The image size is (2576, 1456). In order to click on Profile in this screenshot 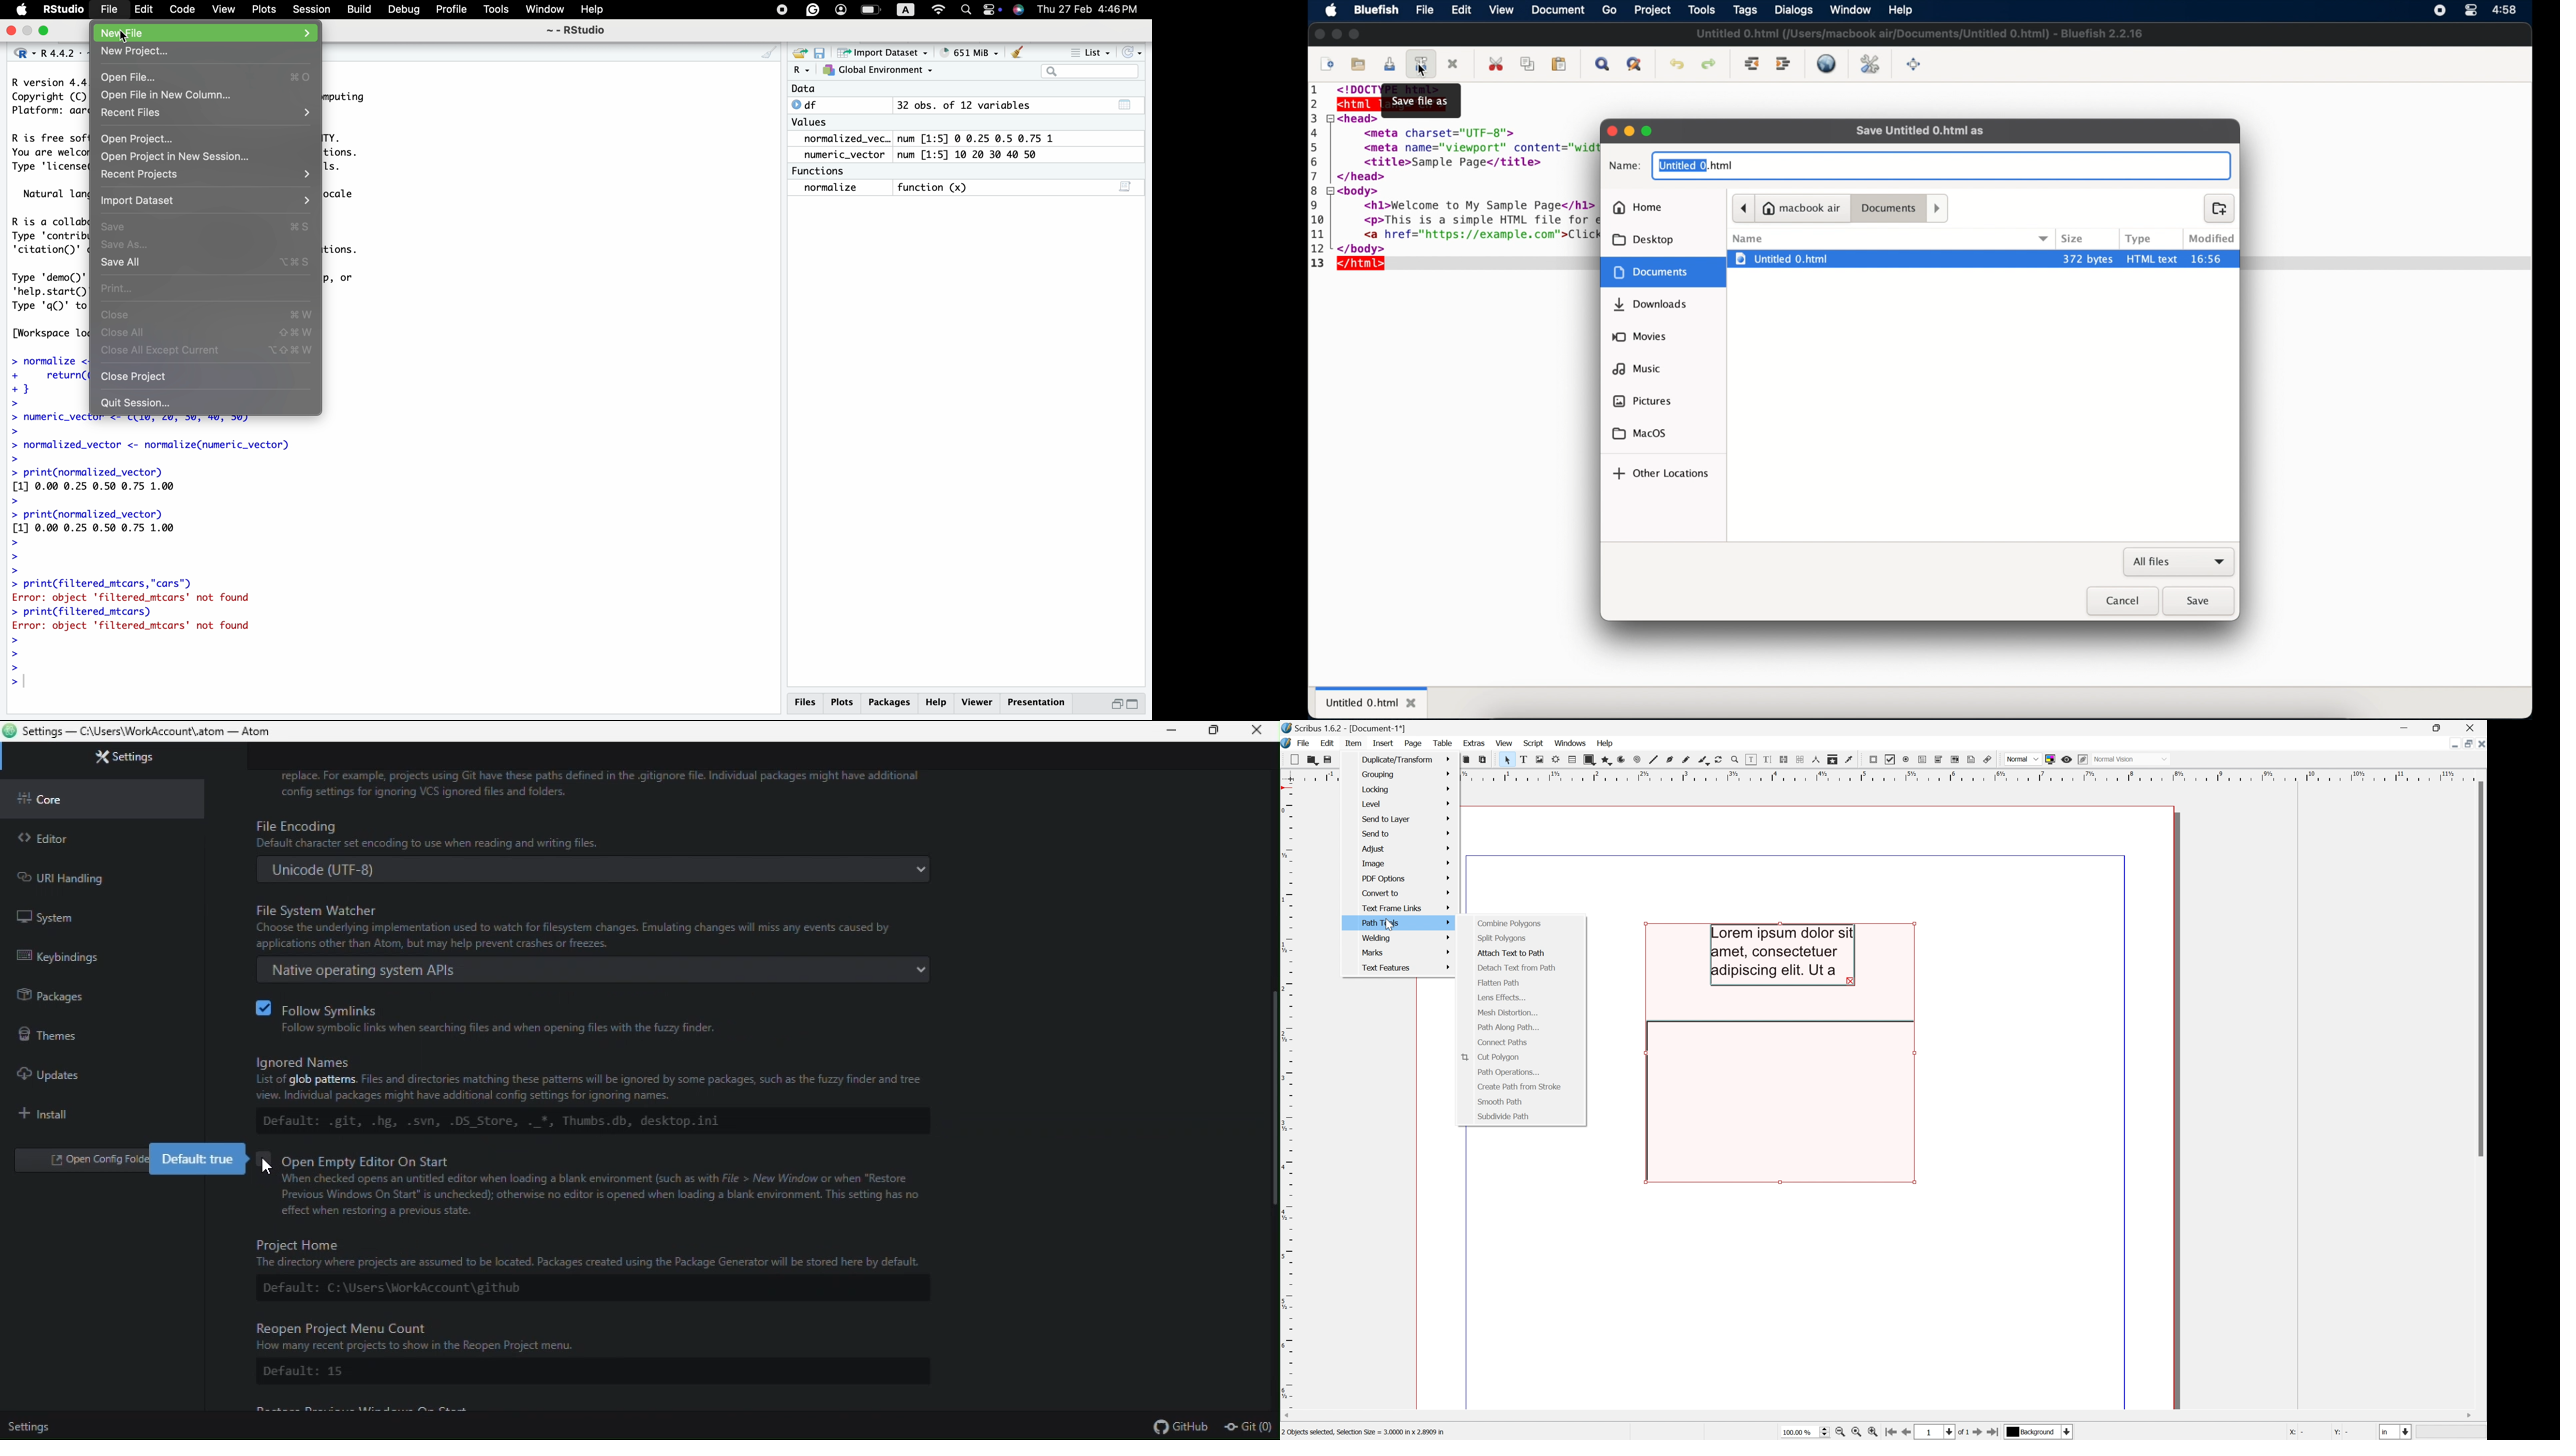, I will do `click(448, 9)`.